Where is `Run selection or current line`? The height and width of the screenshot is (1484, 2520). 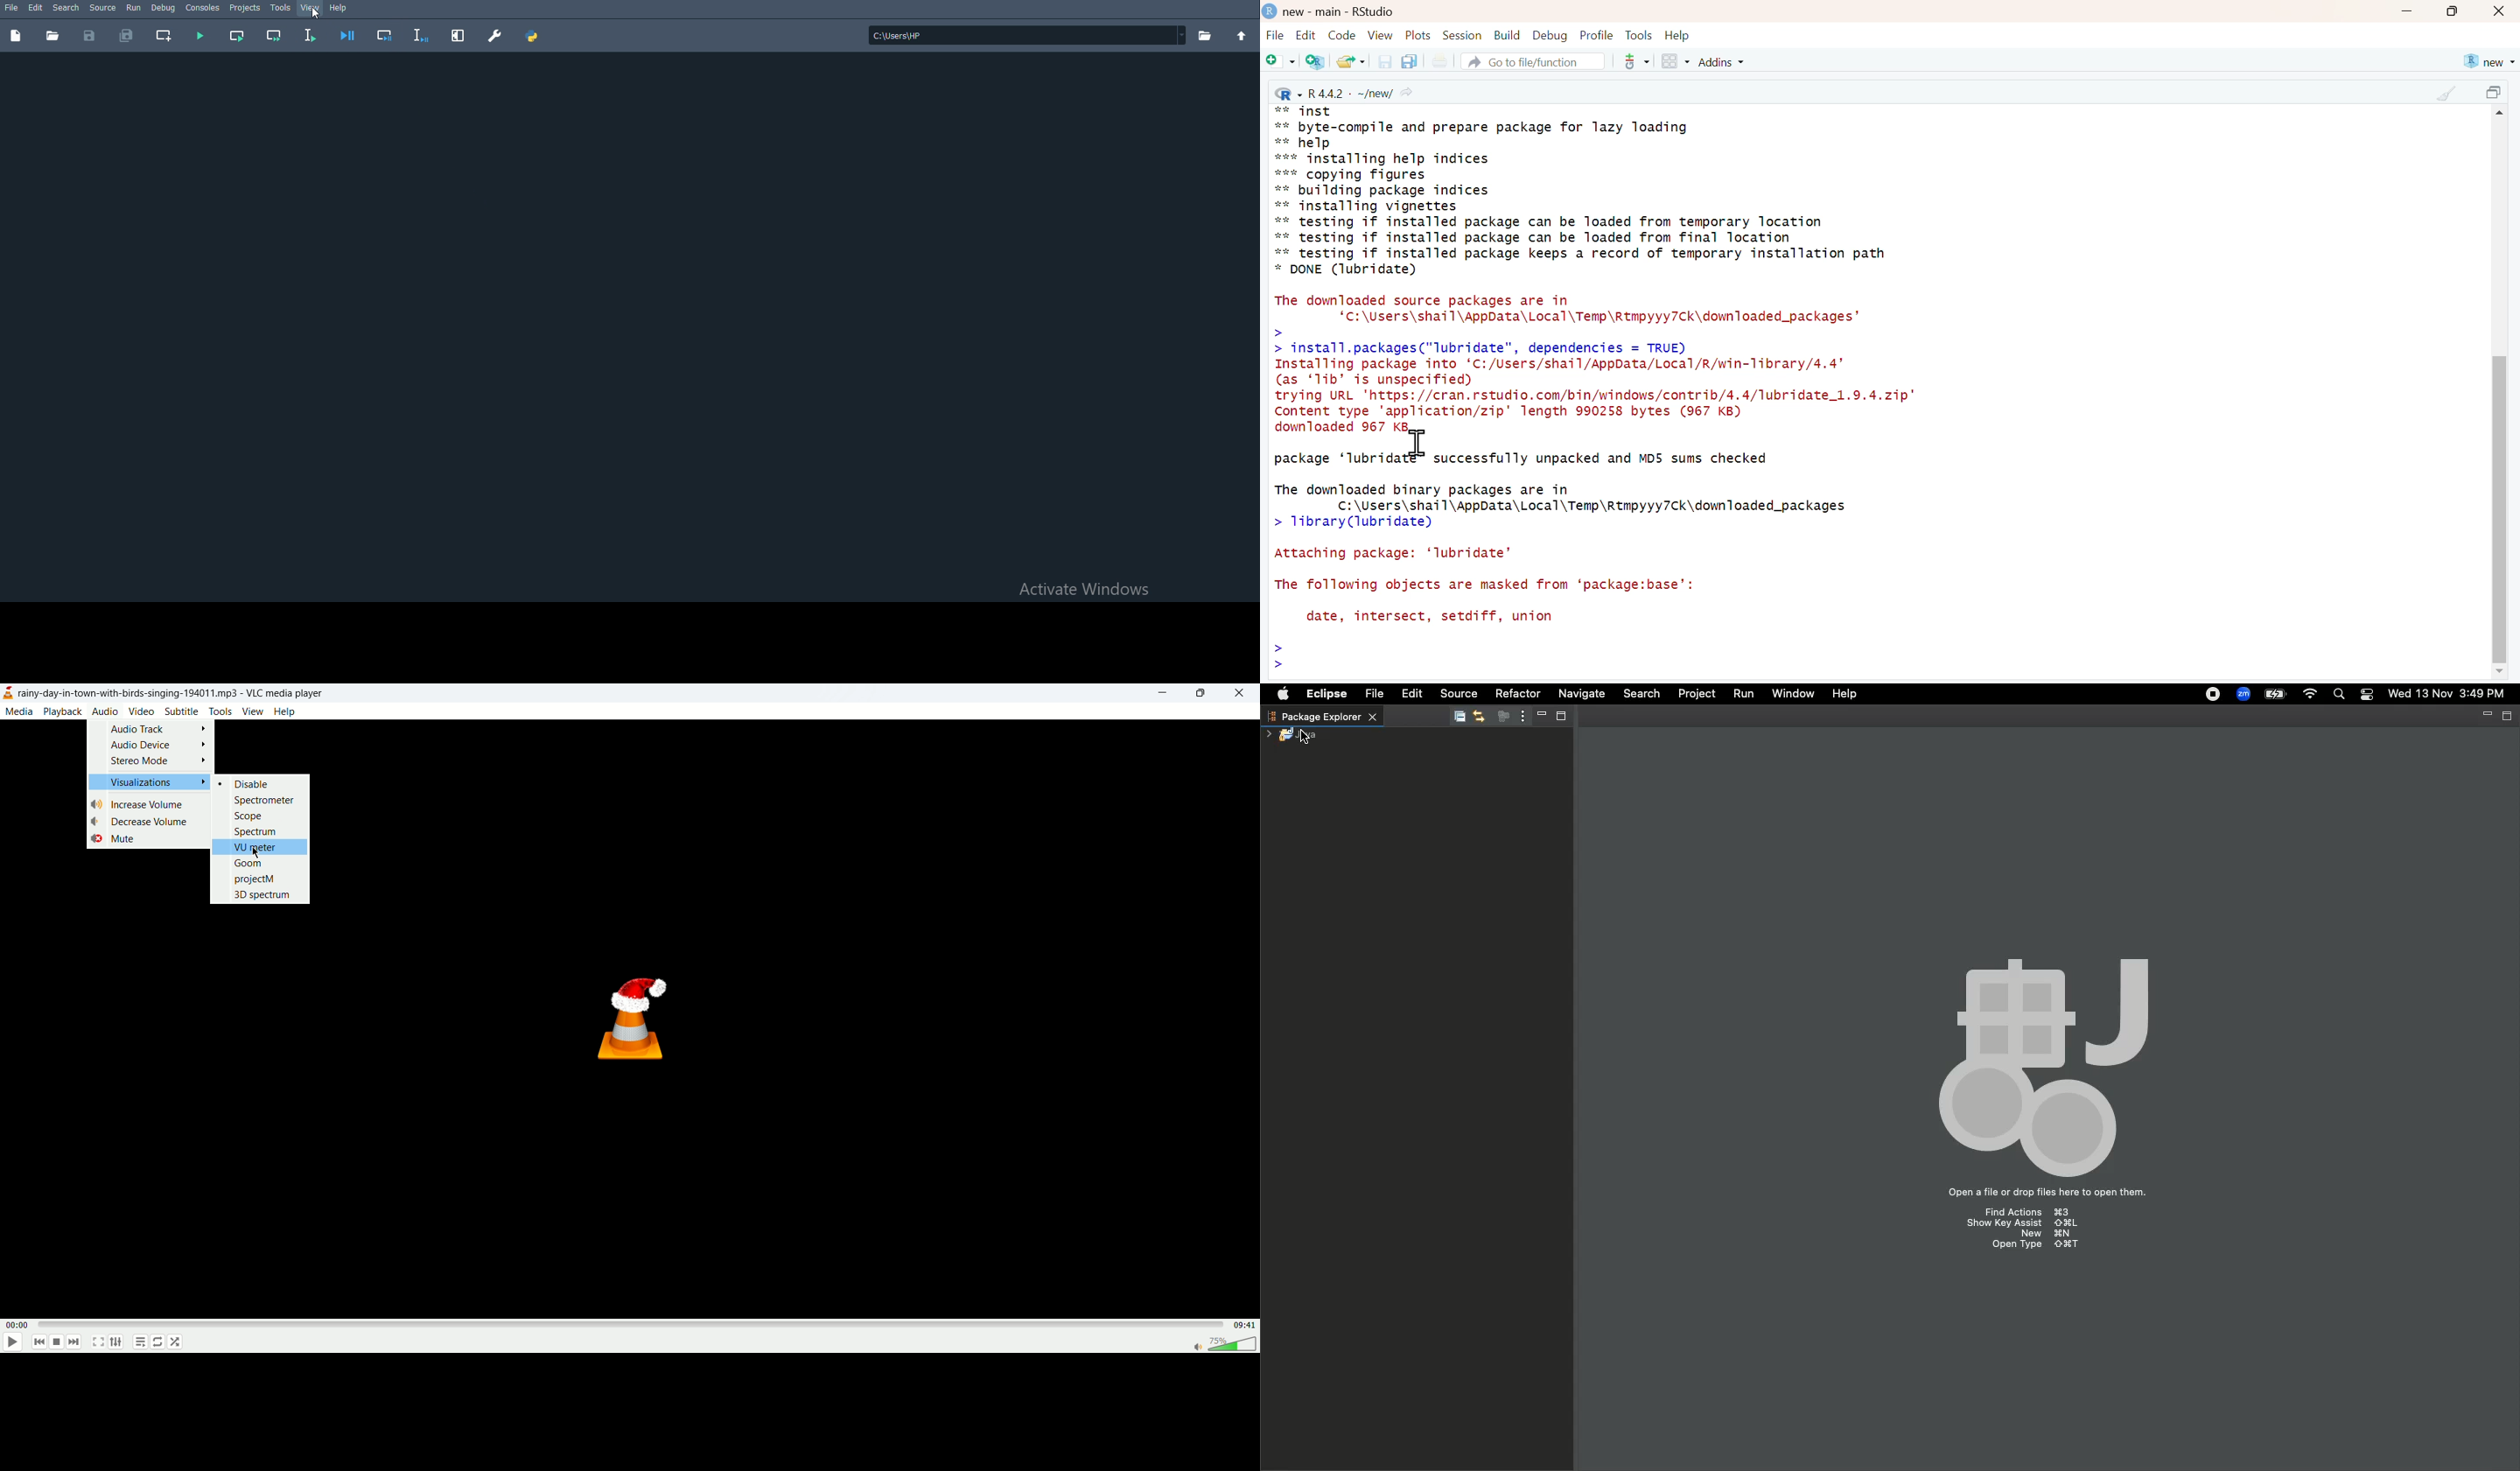
Run selection or current line is located at coordinates (308, 35).